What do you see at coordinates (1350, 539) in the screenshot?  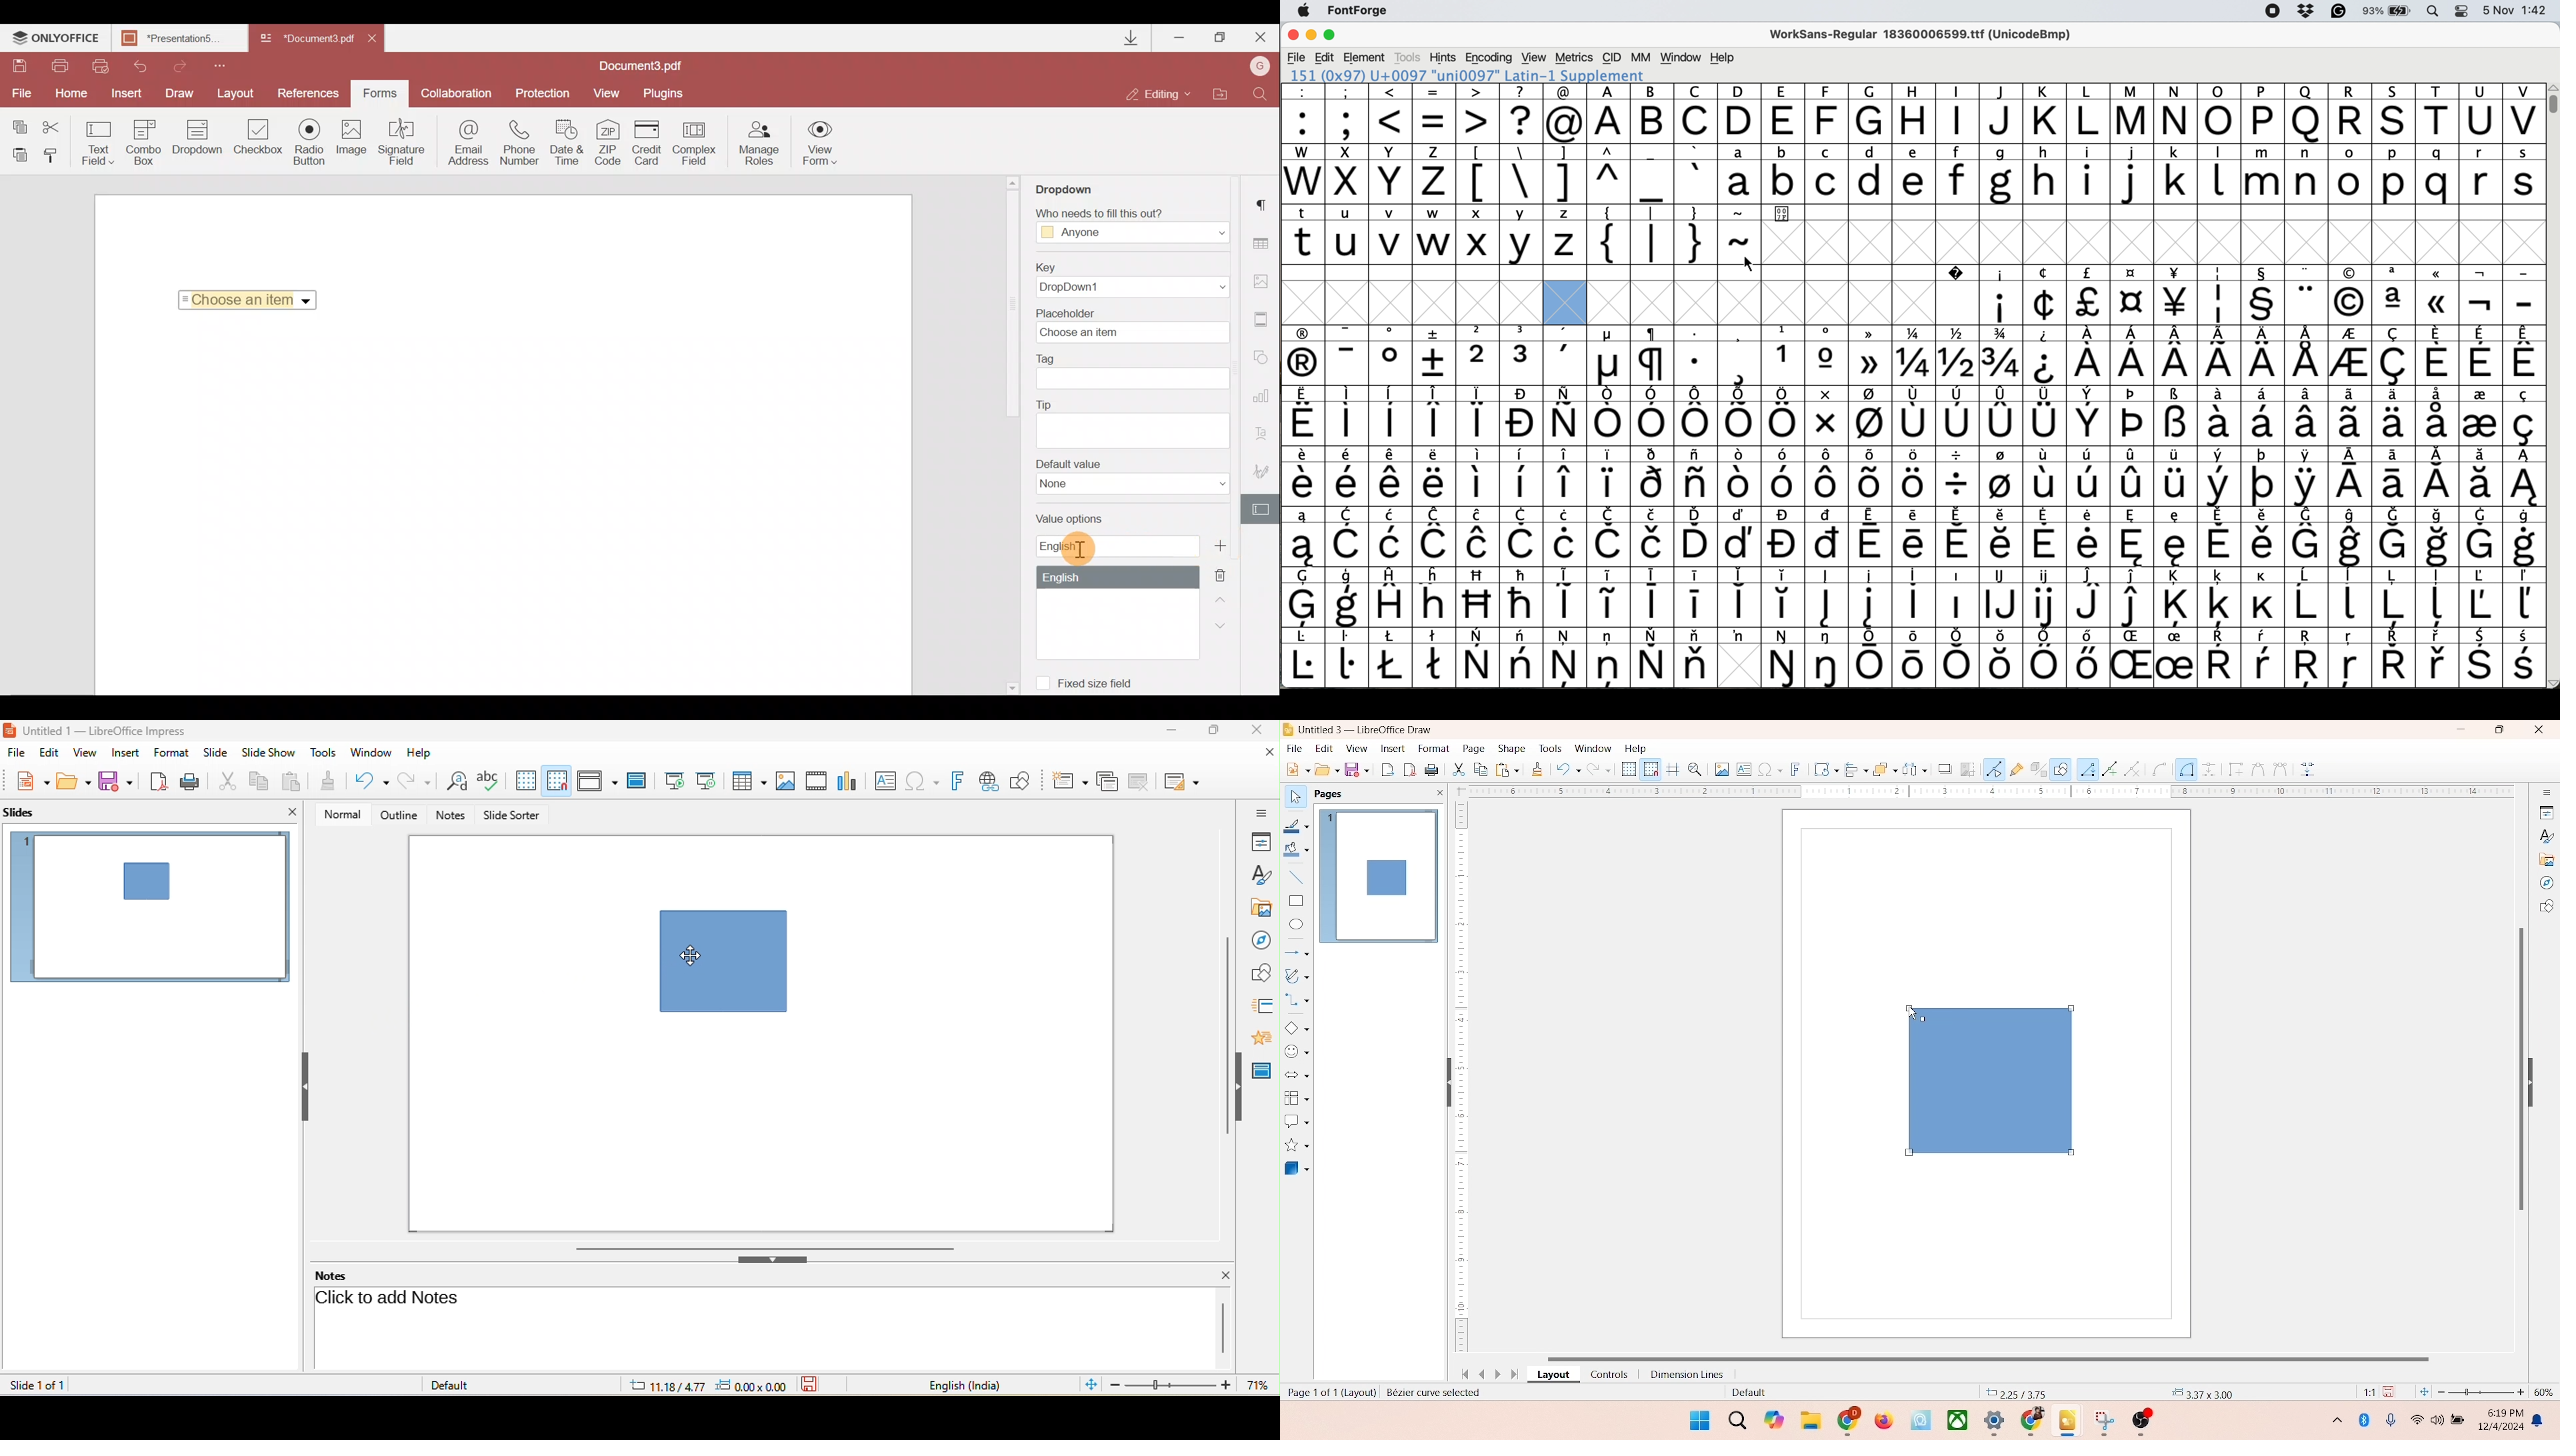 I see `symbol` at bounding box center [1350, 539].